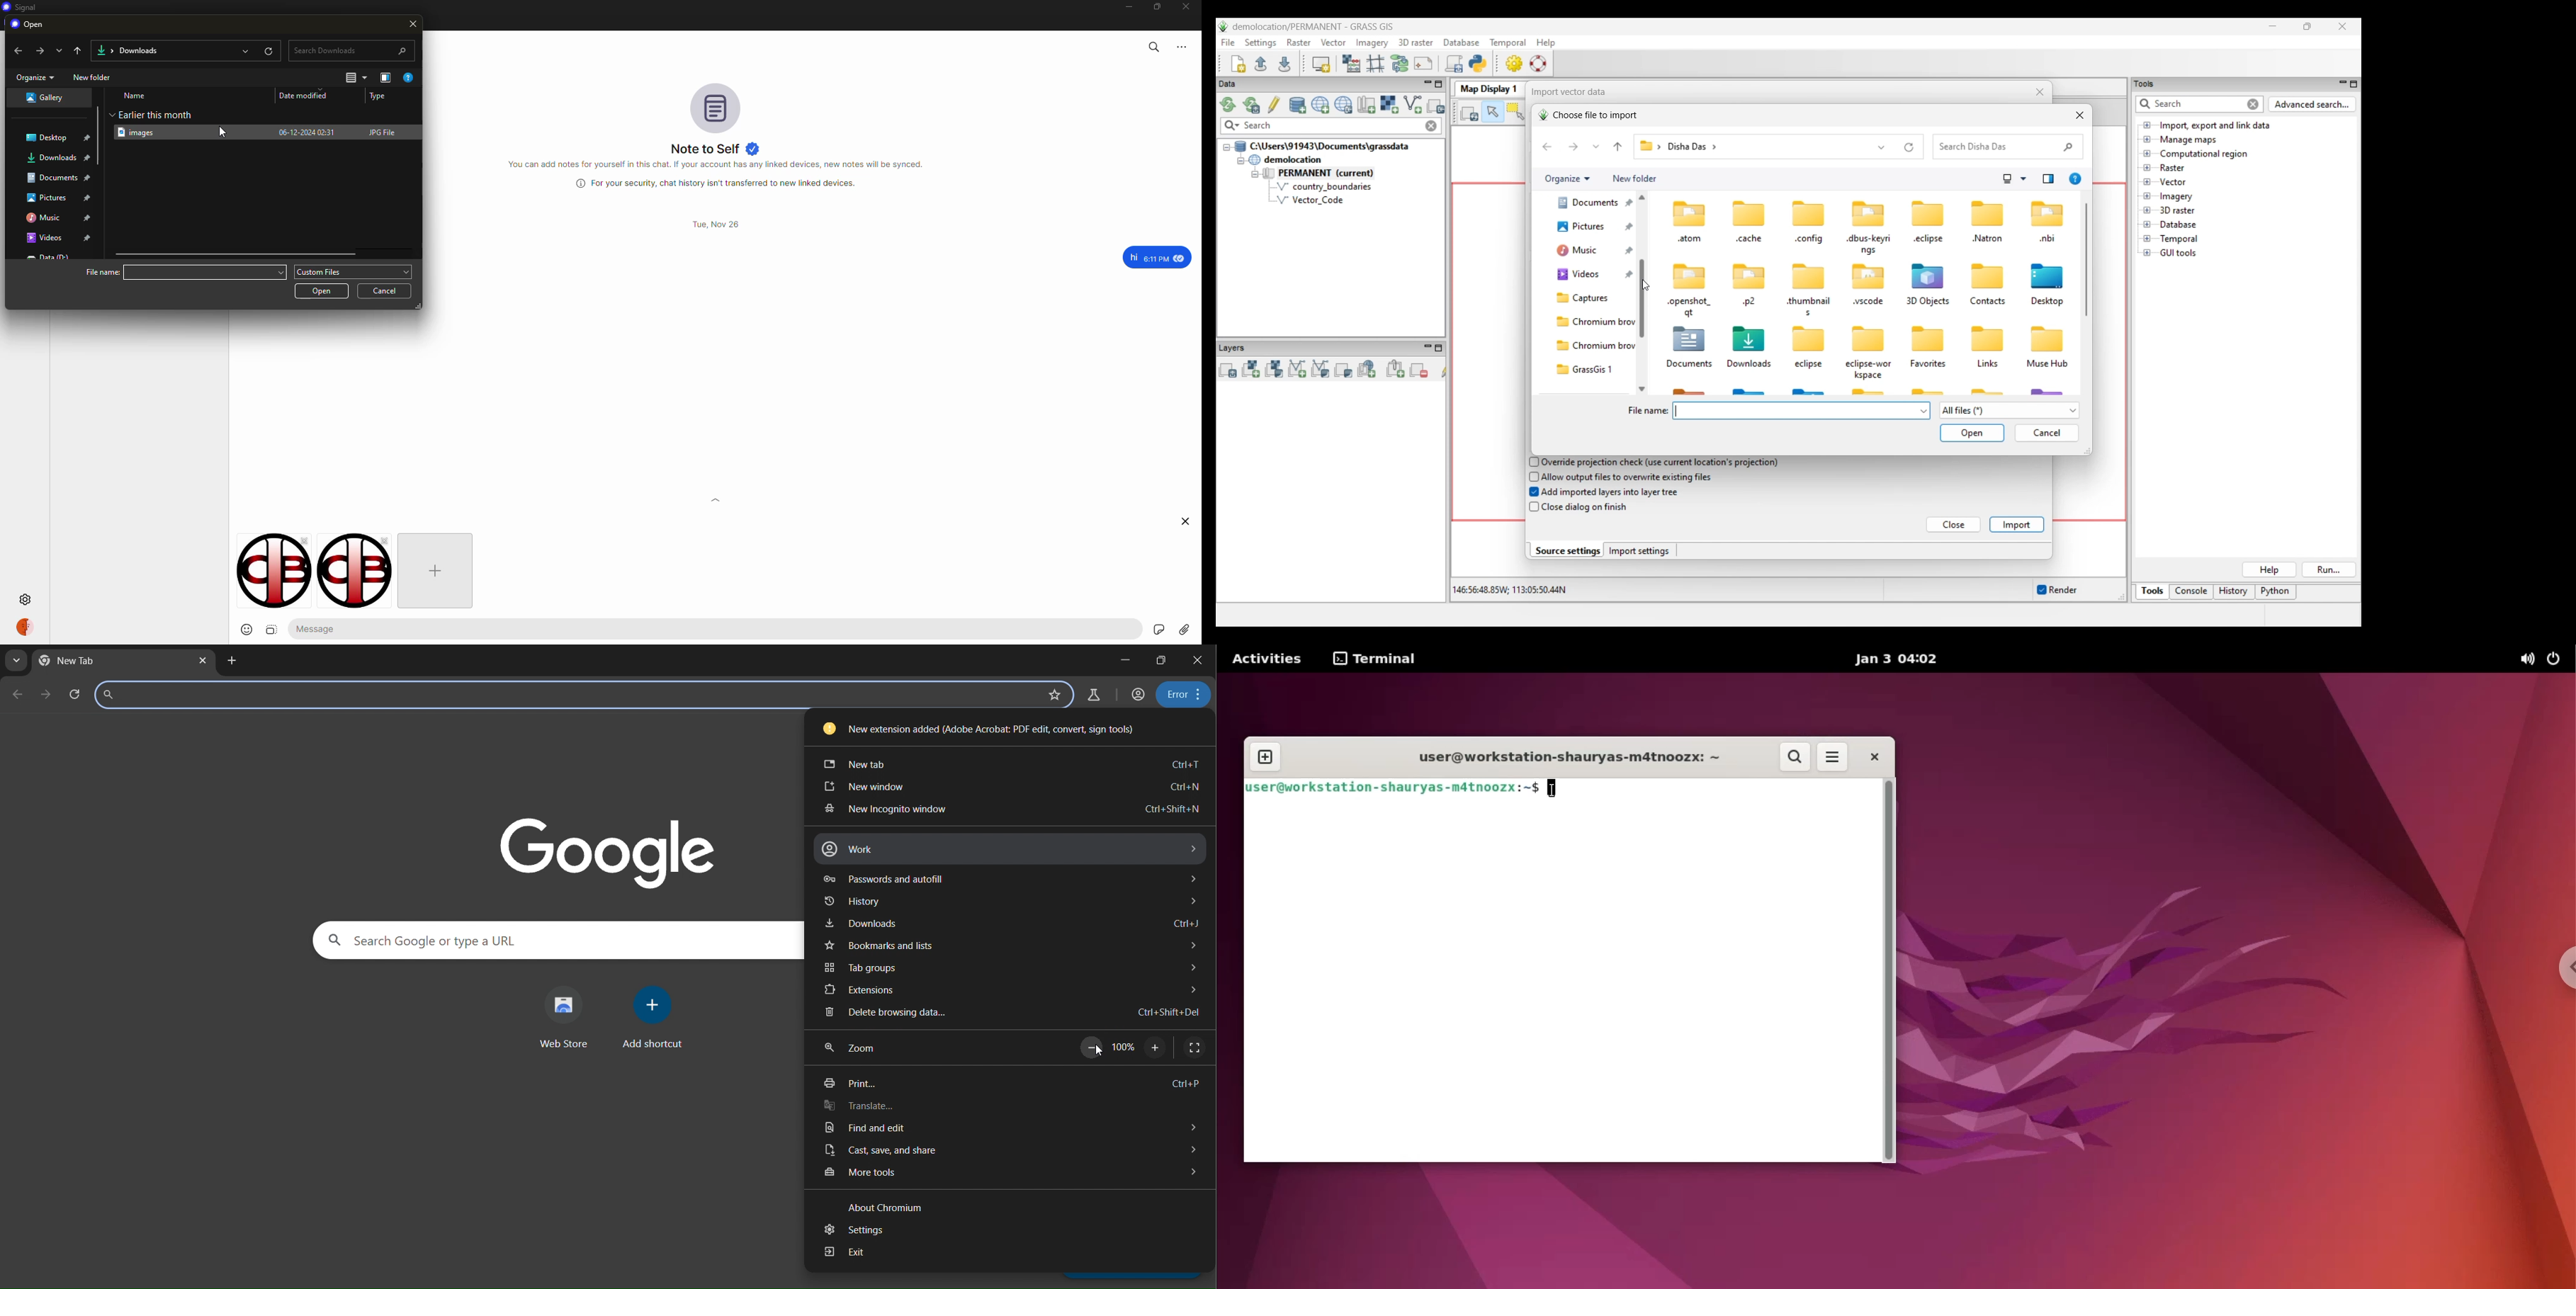 This screenshot has width=2576, height=1316. I want to click on 100%, so click(1124, 1047).